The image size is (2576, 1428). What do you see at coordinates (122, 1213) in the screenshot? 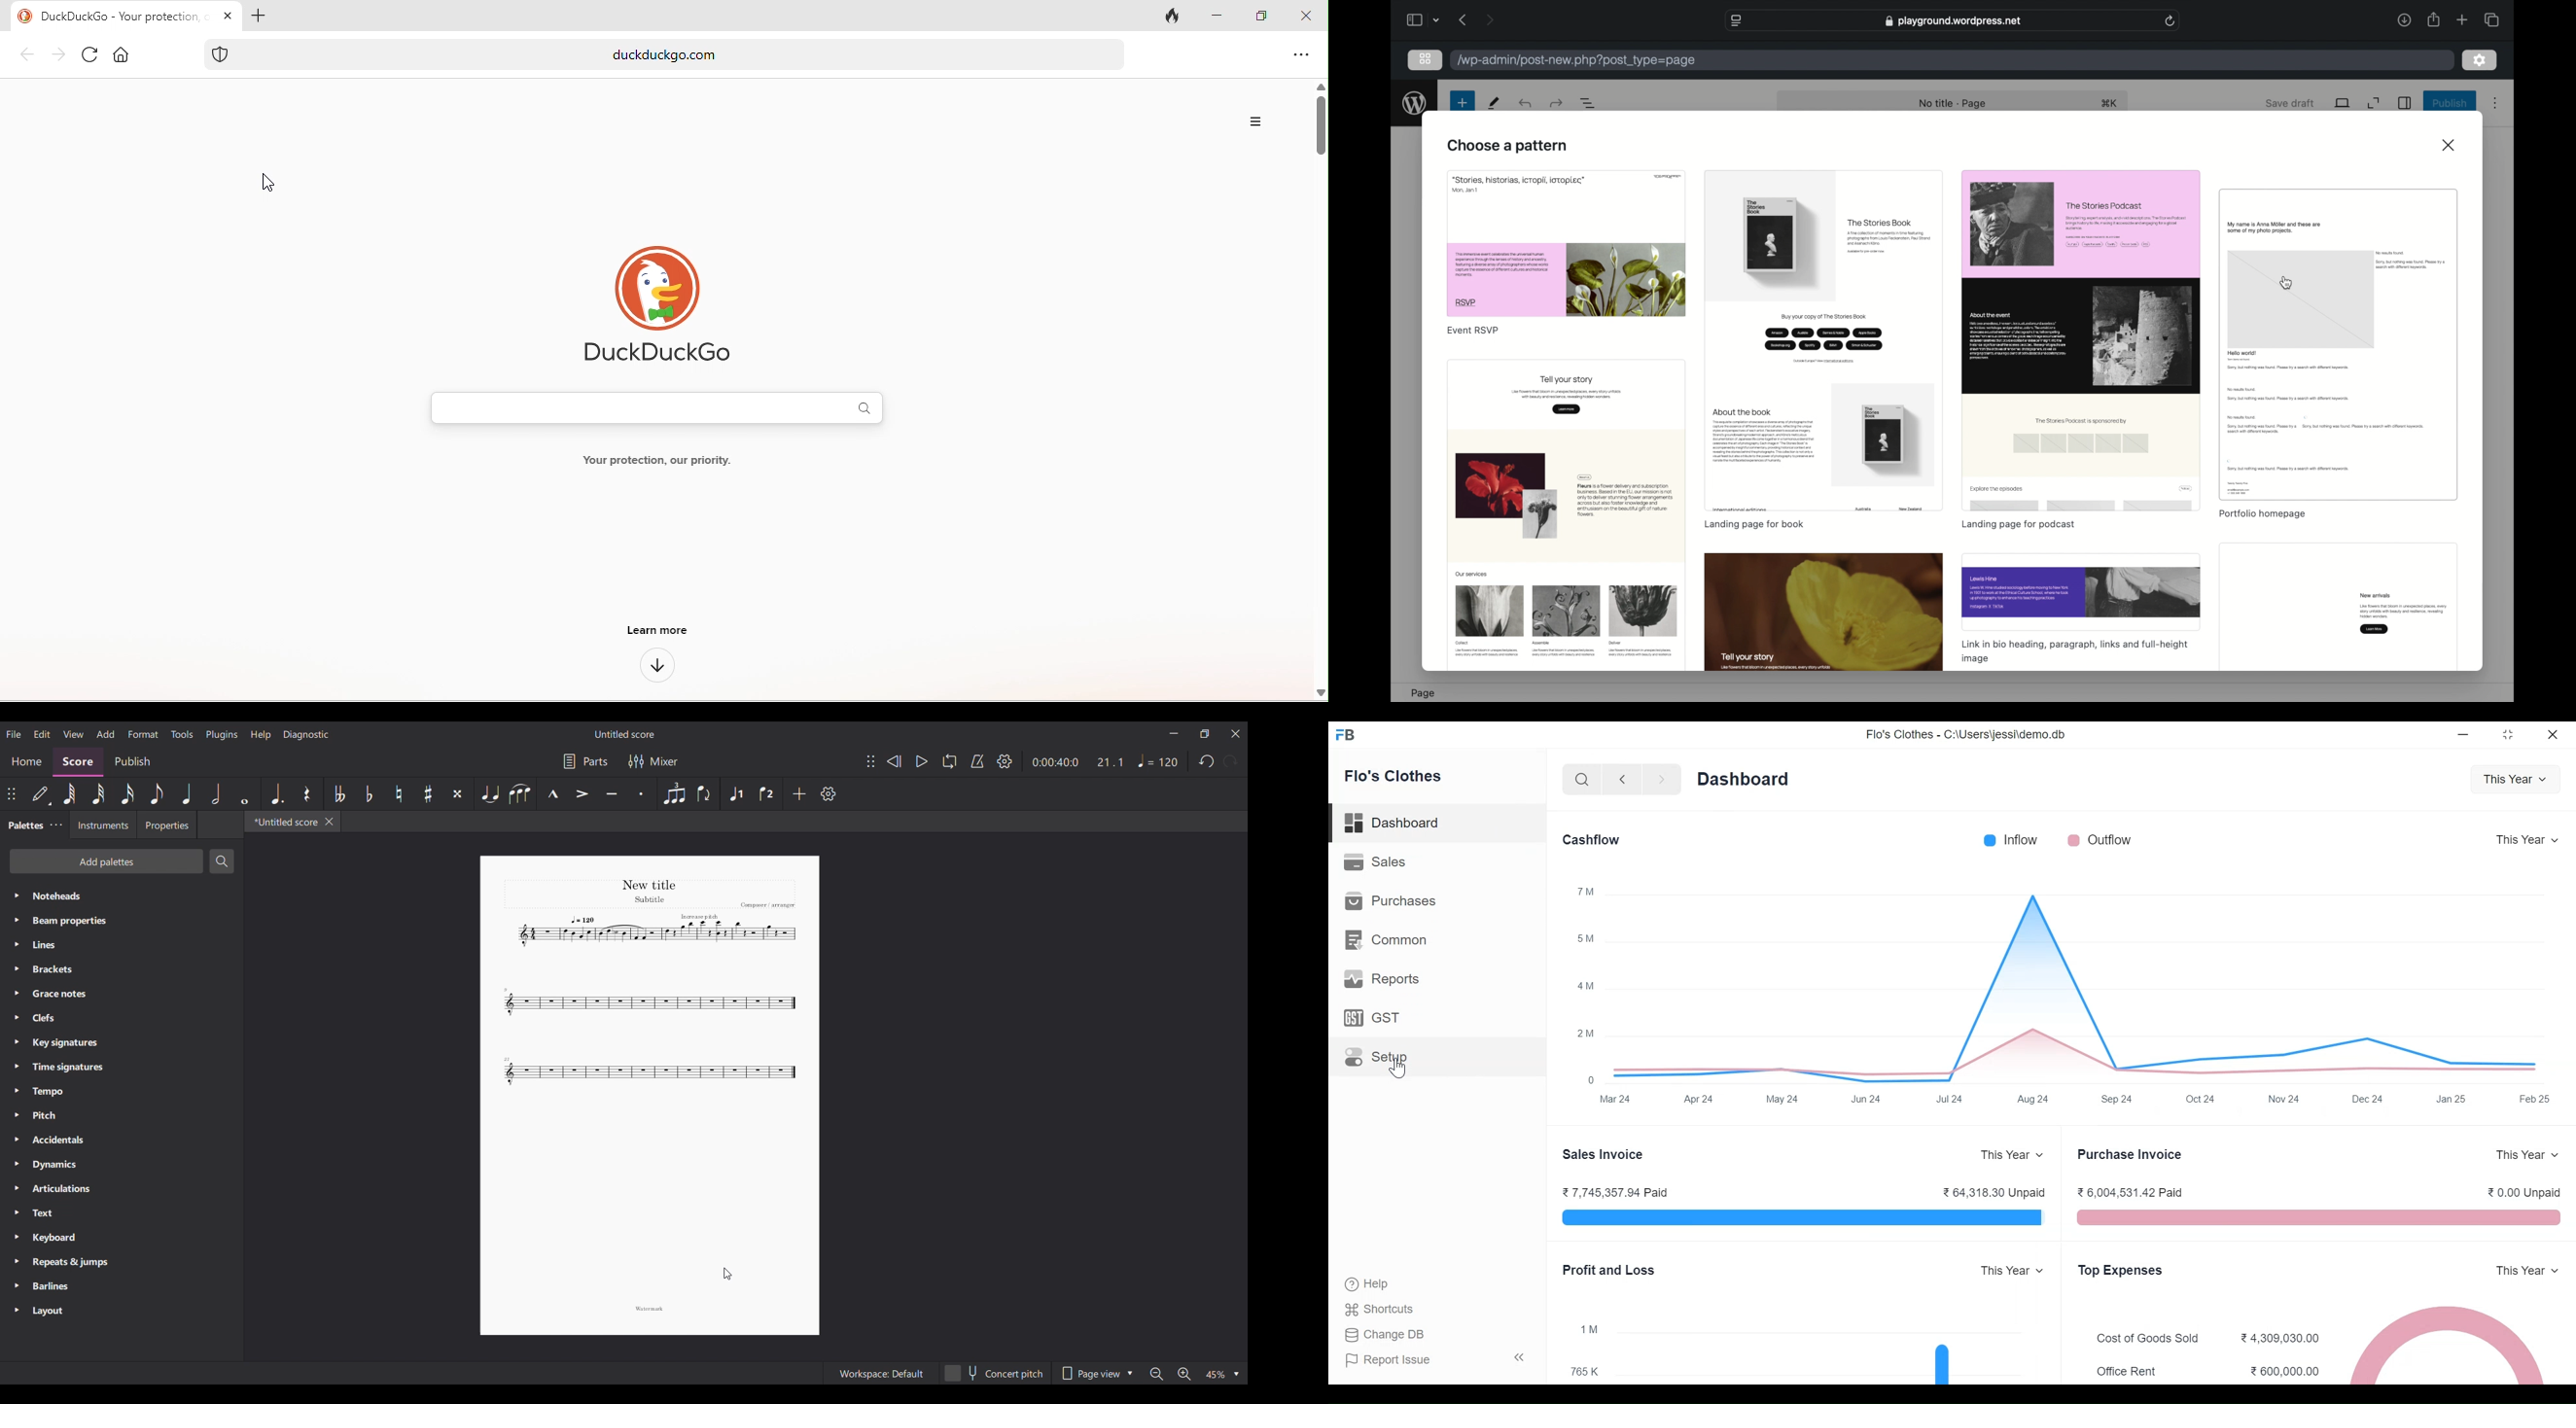
I see `Text` at bounding box center [122, 1213].